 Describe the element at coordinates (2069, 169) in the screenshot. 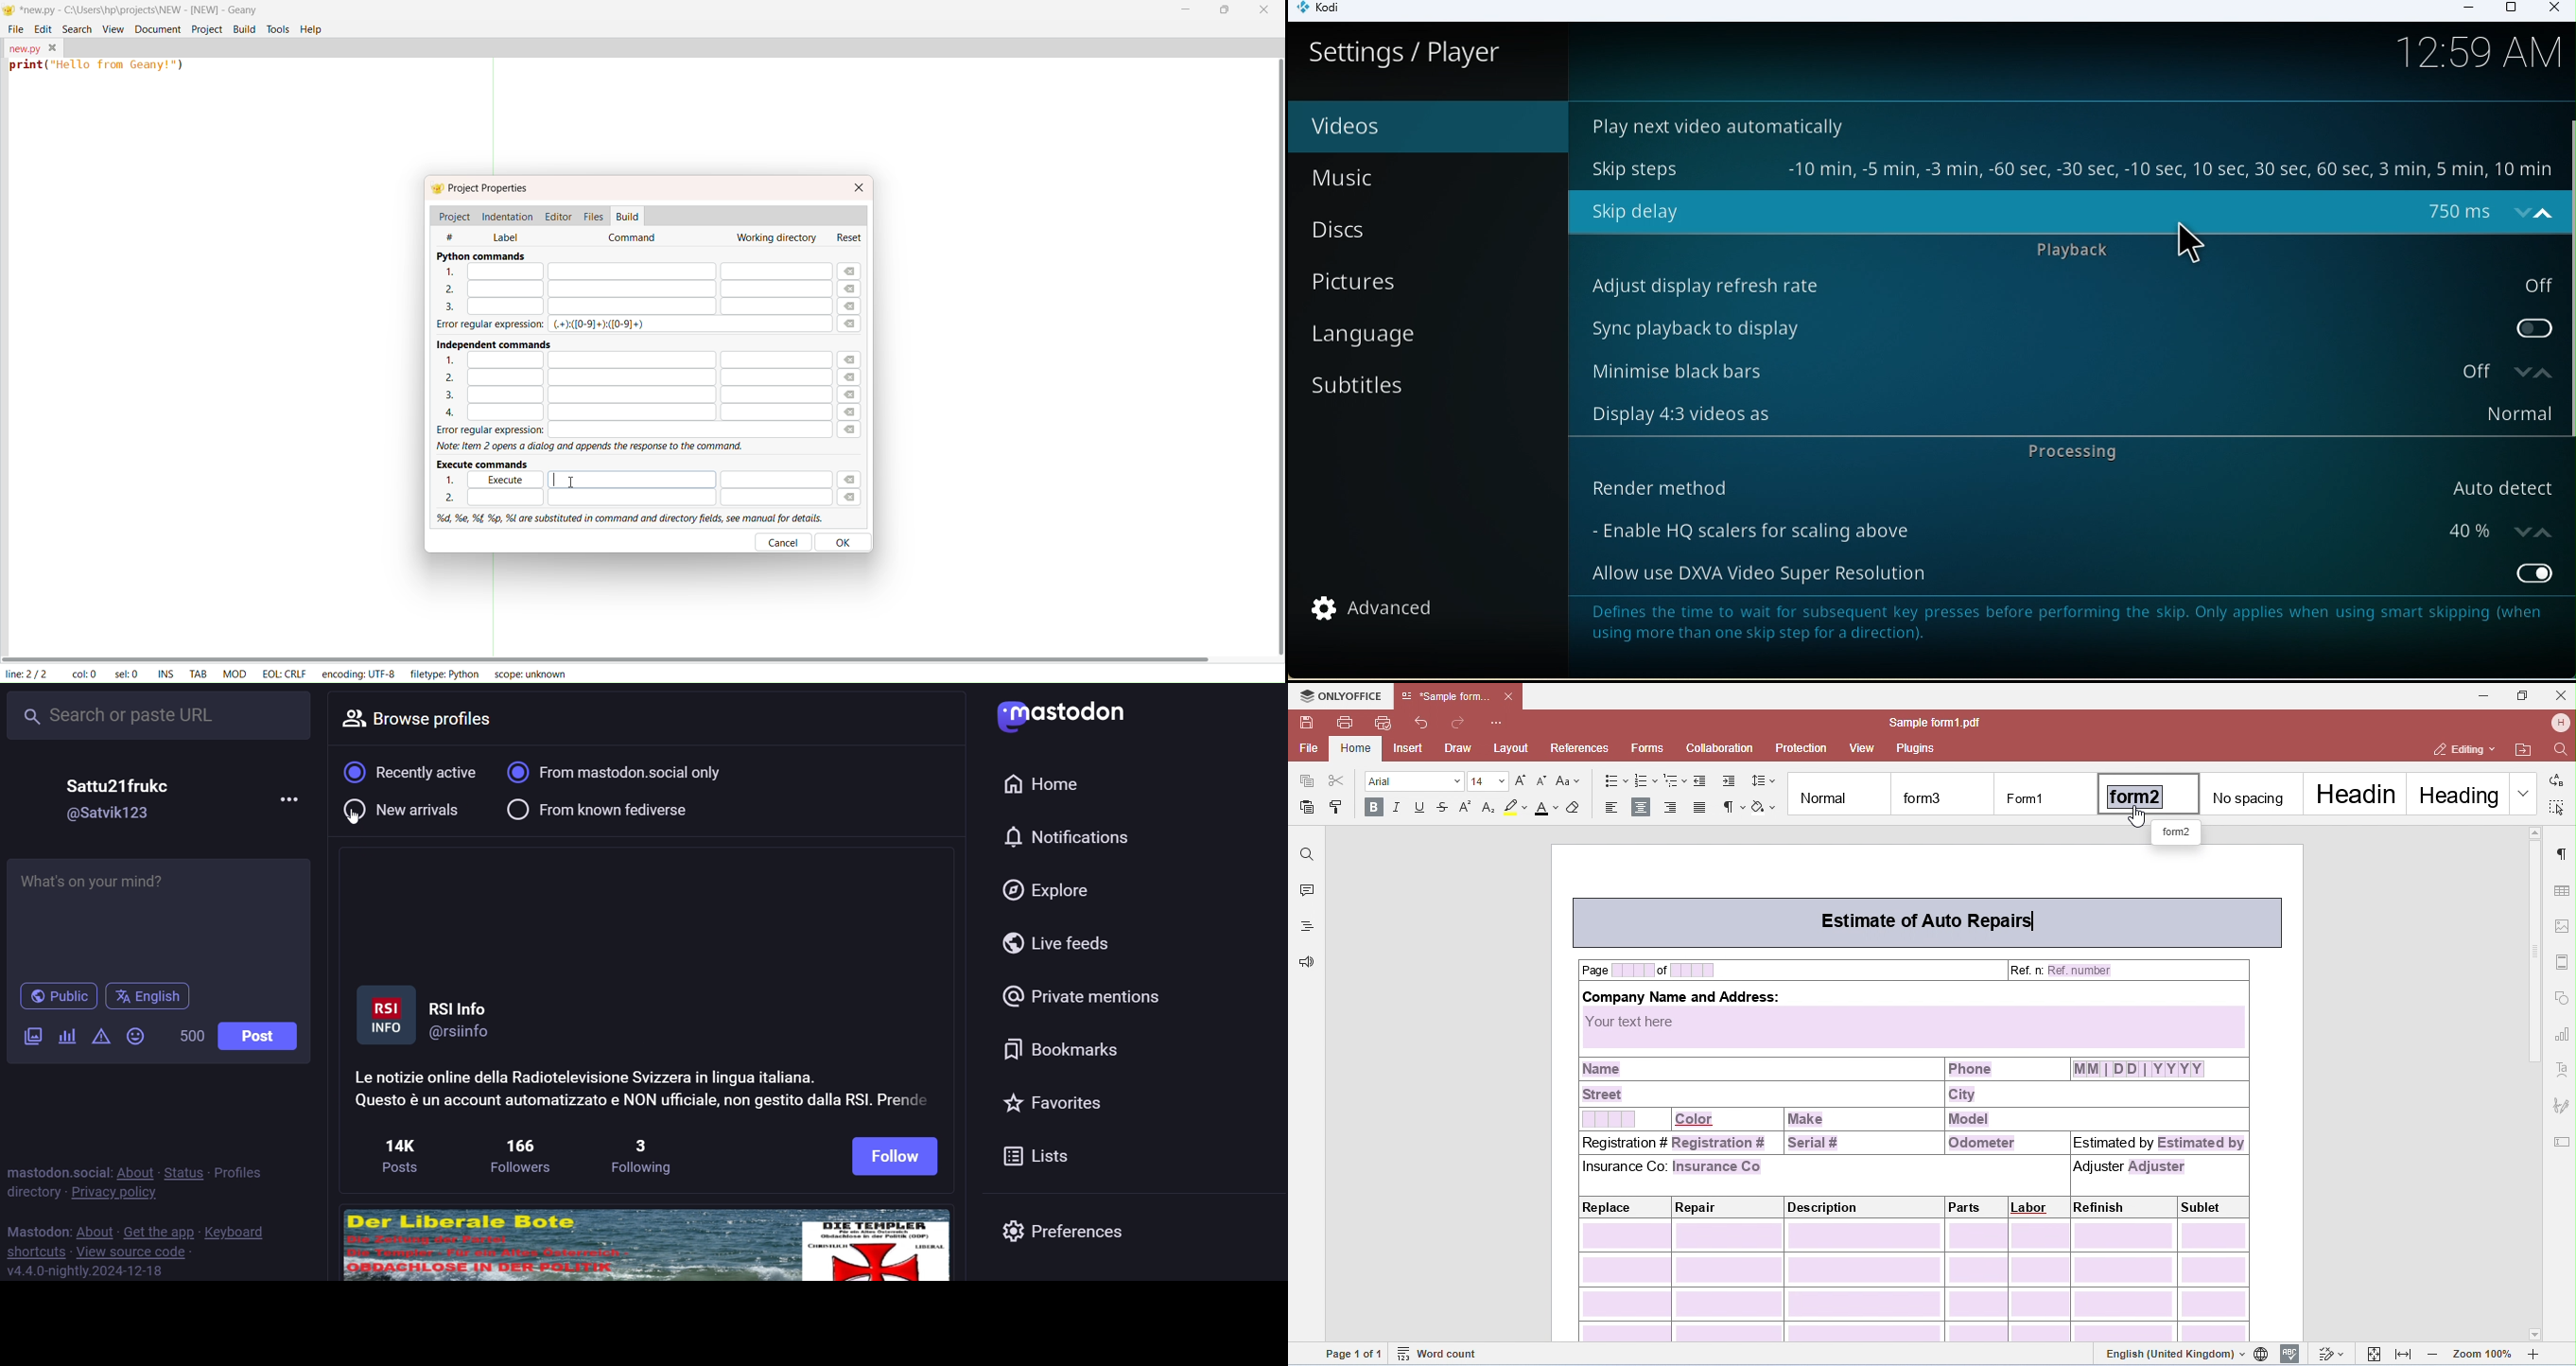

I see `Skip steps` at that location.